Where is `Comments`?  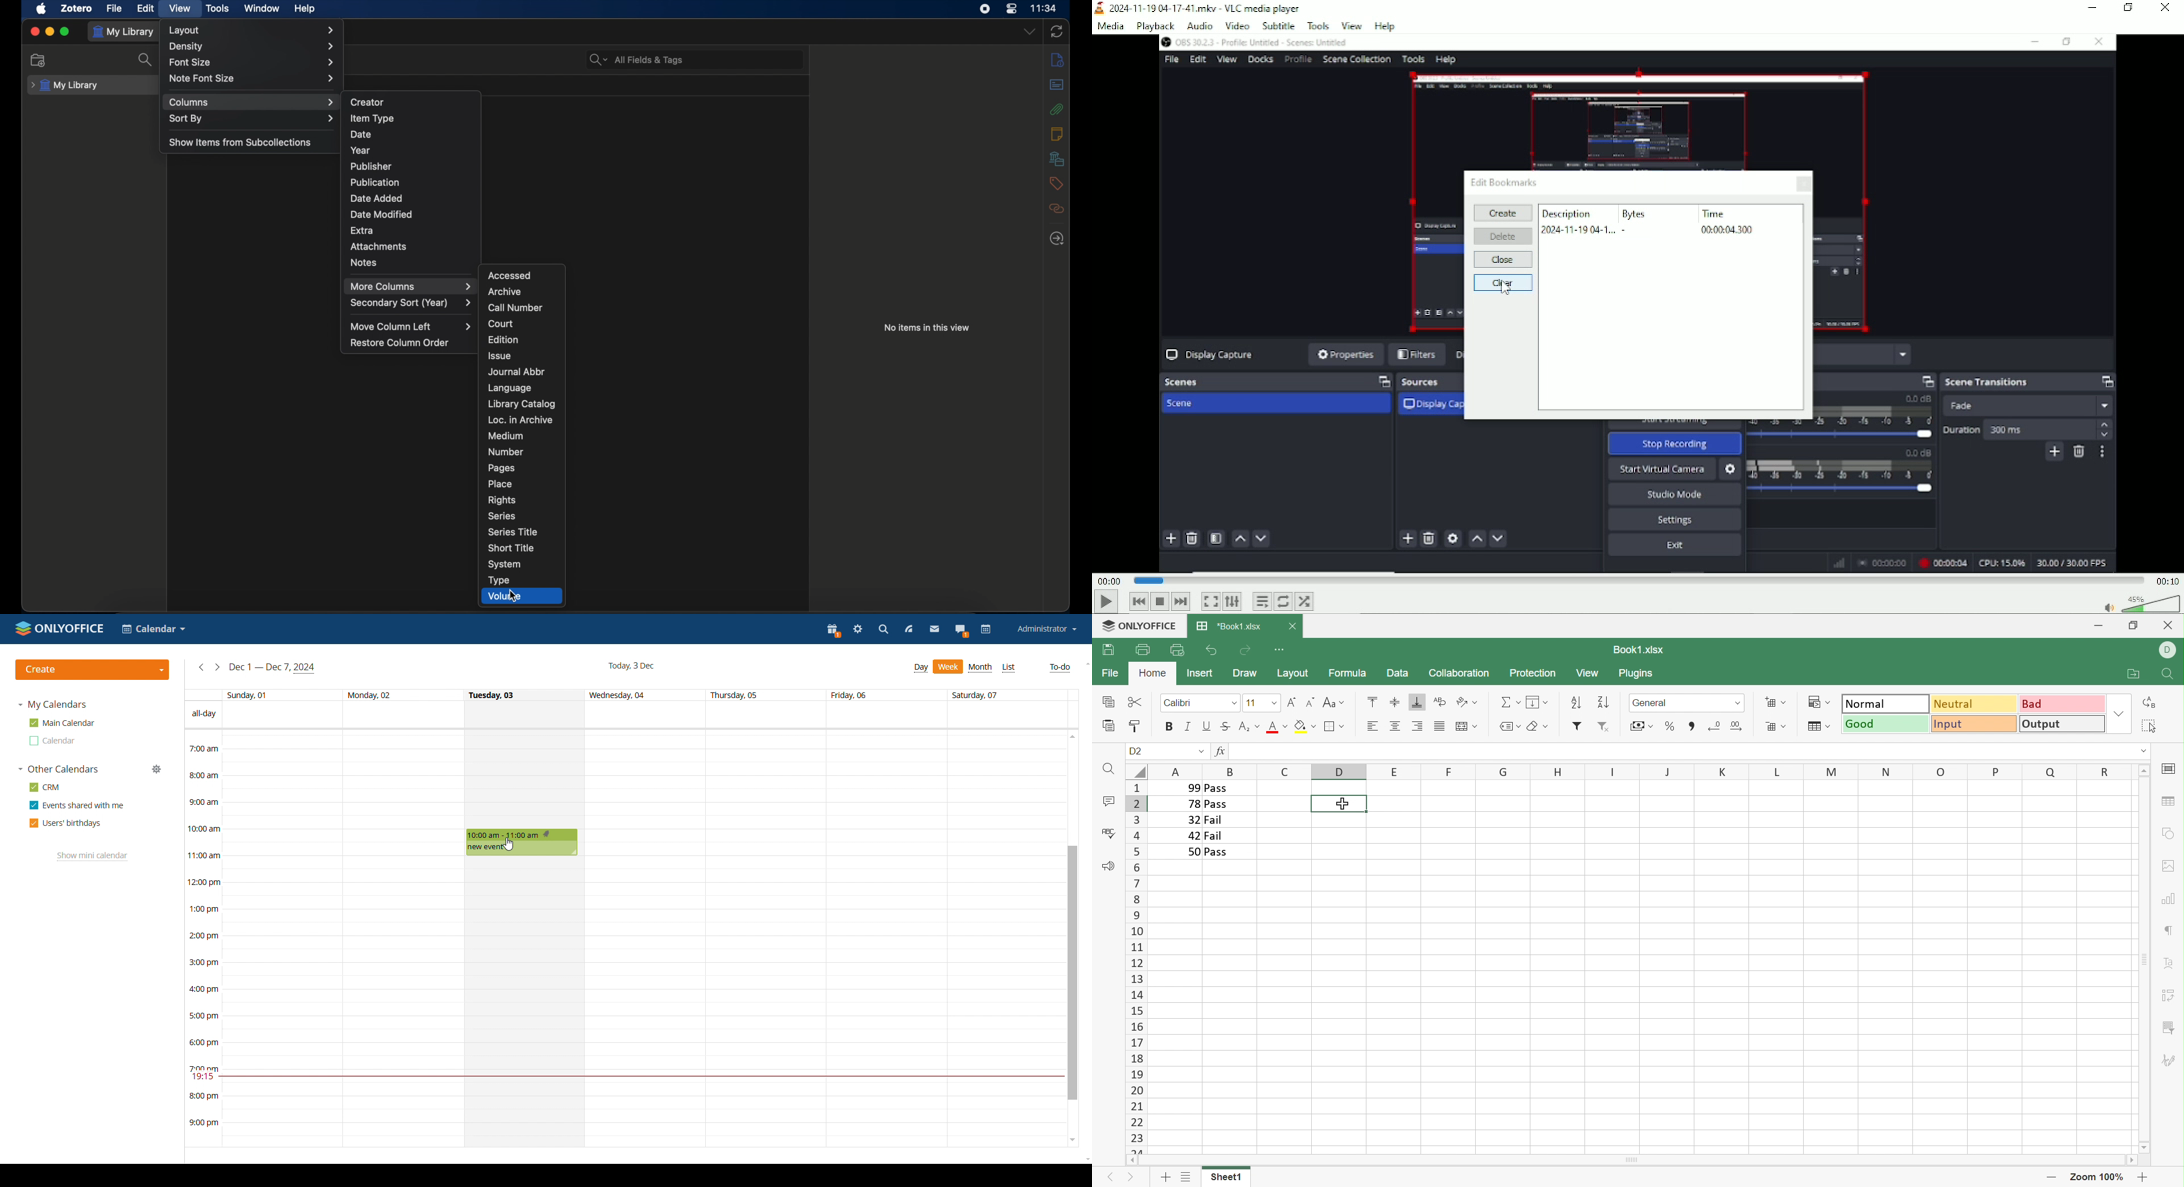 Comments is located at coordinates (1110, 803).